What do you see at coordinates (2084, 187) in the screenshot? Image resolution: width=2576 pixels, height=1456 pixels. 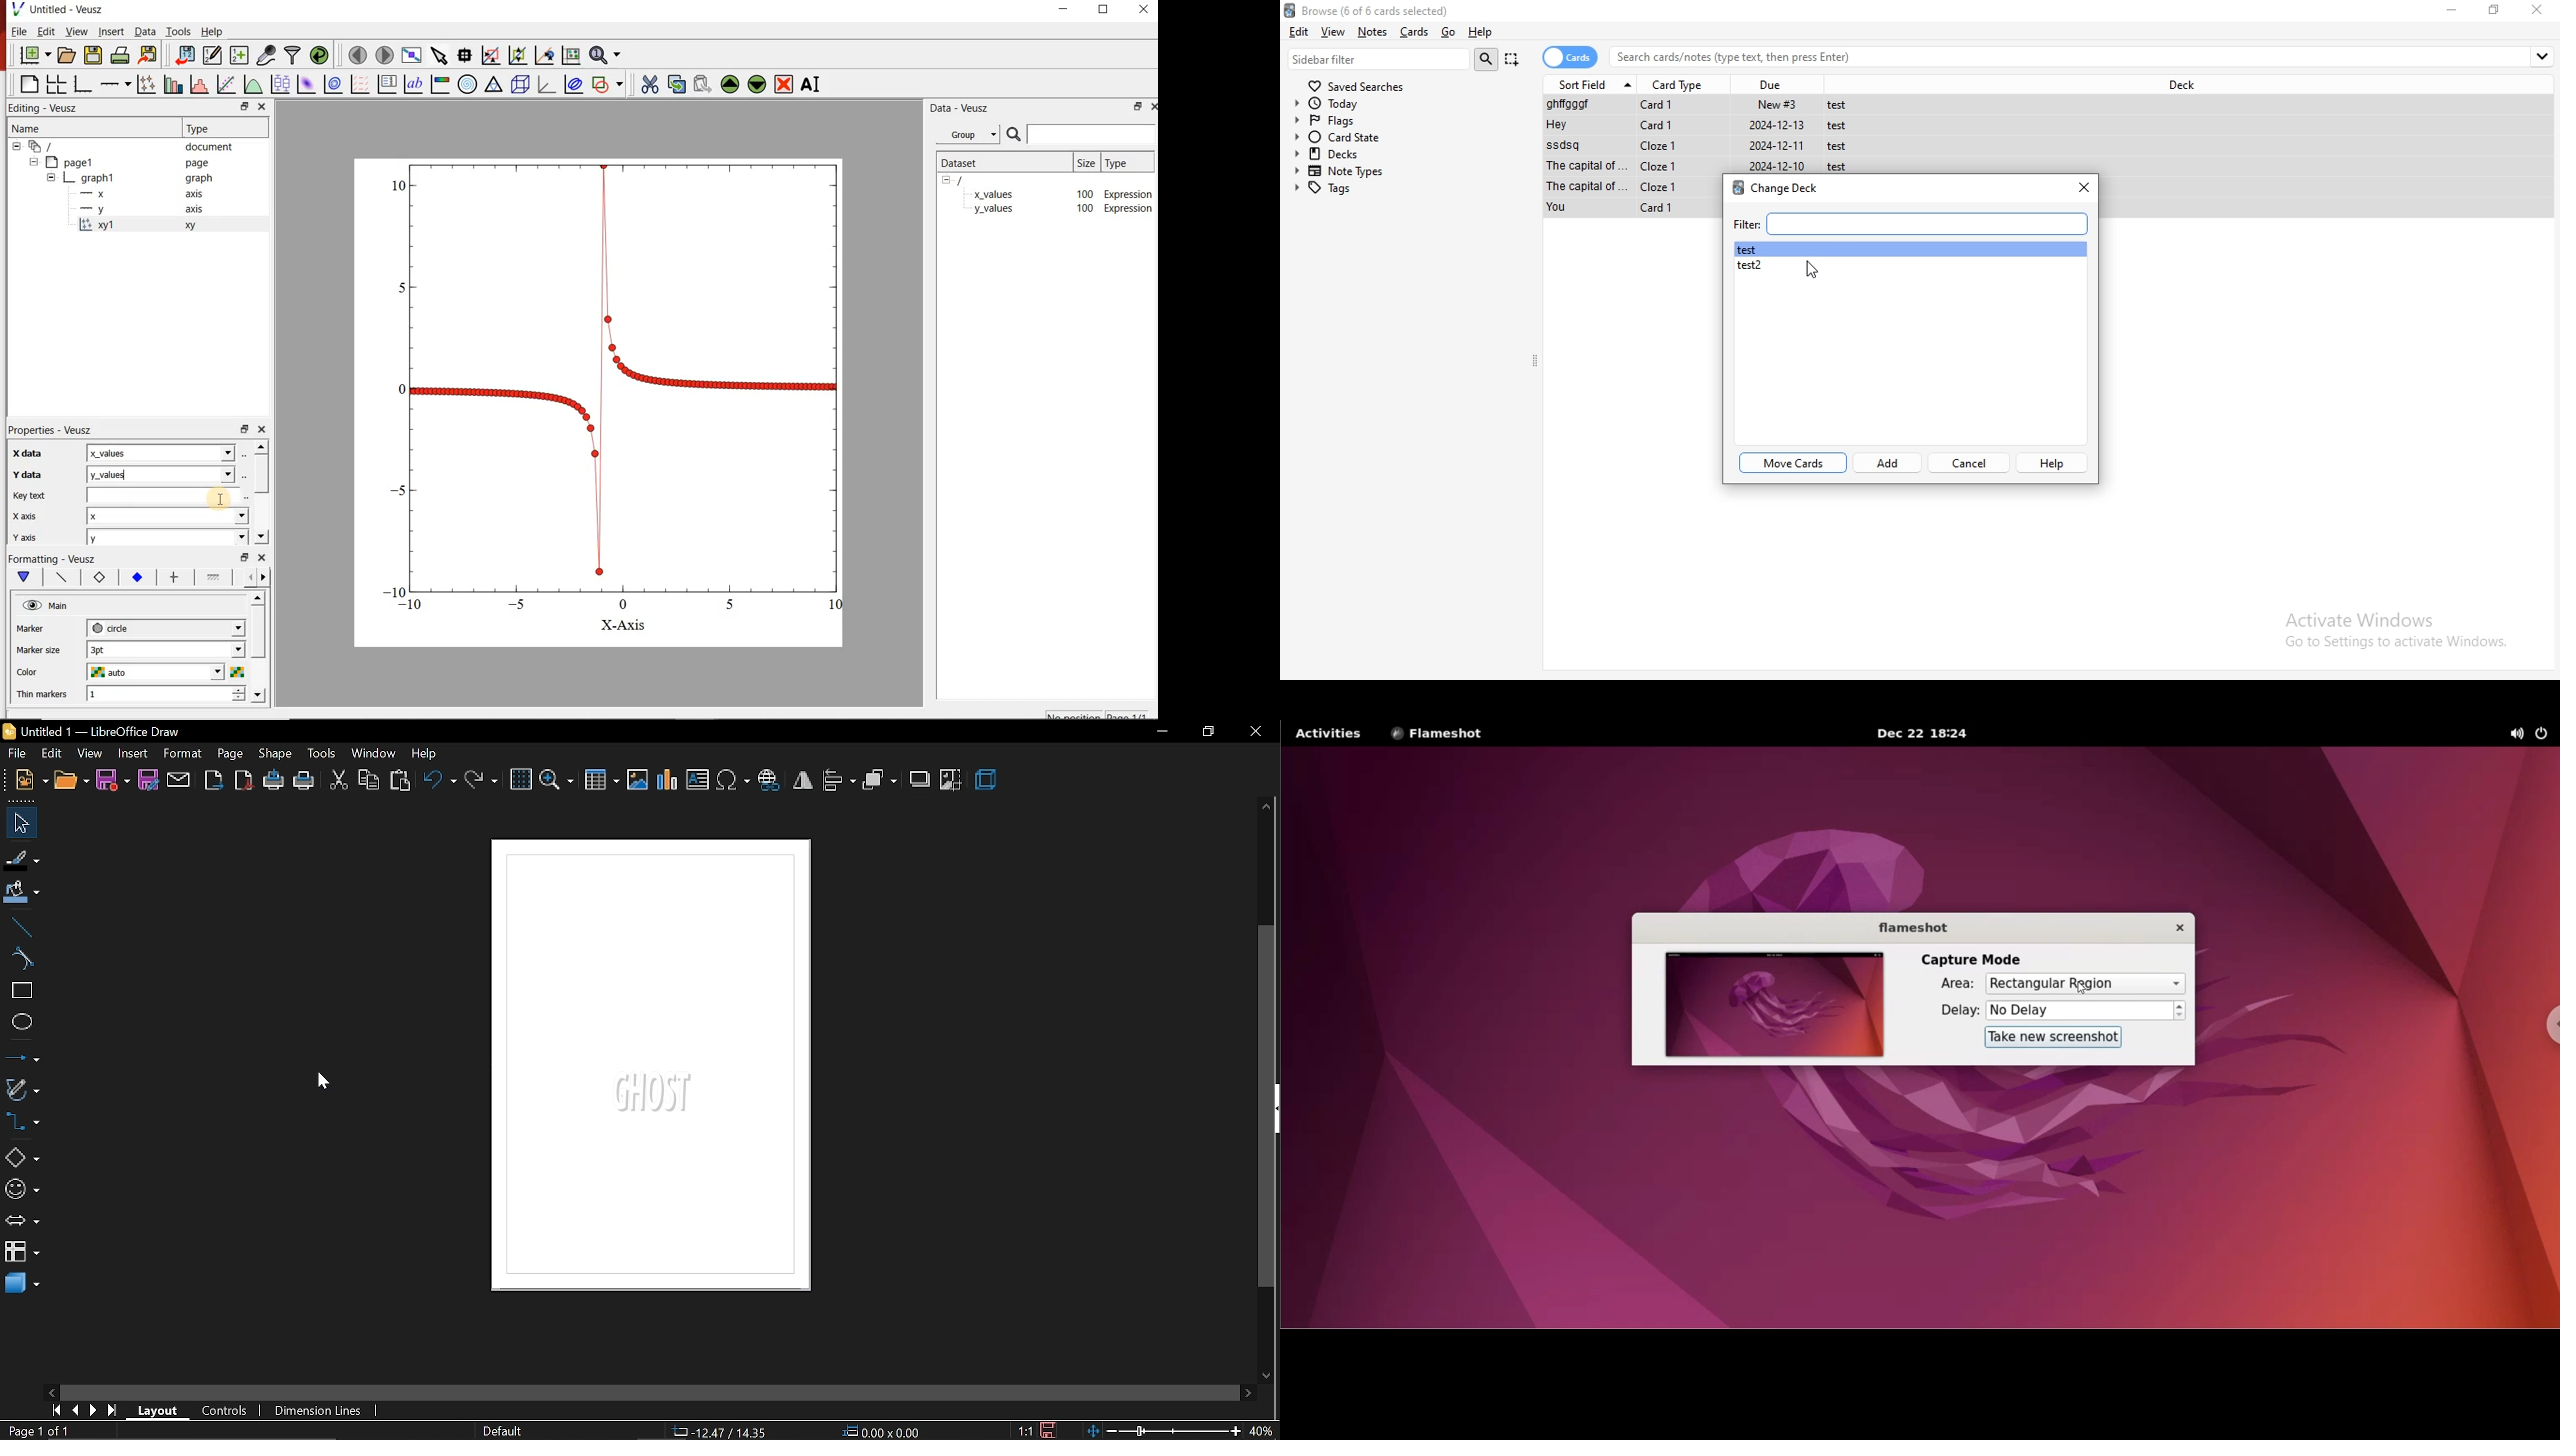 I see `close` at bounding box center [2084, 187].